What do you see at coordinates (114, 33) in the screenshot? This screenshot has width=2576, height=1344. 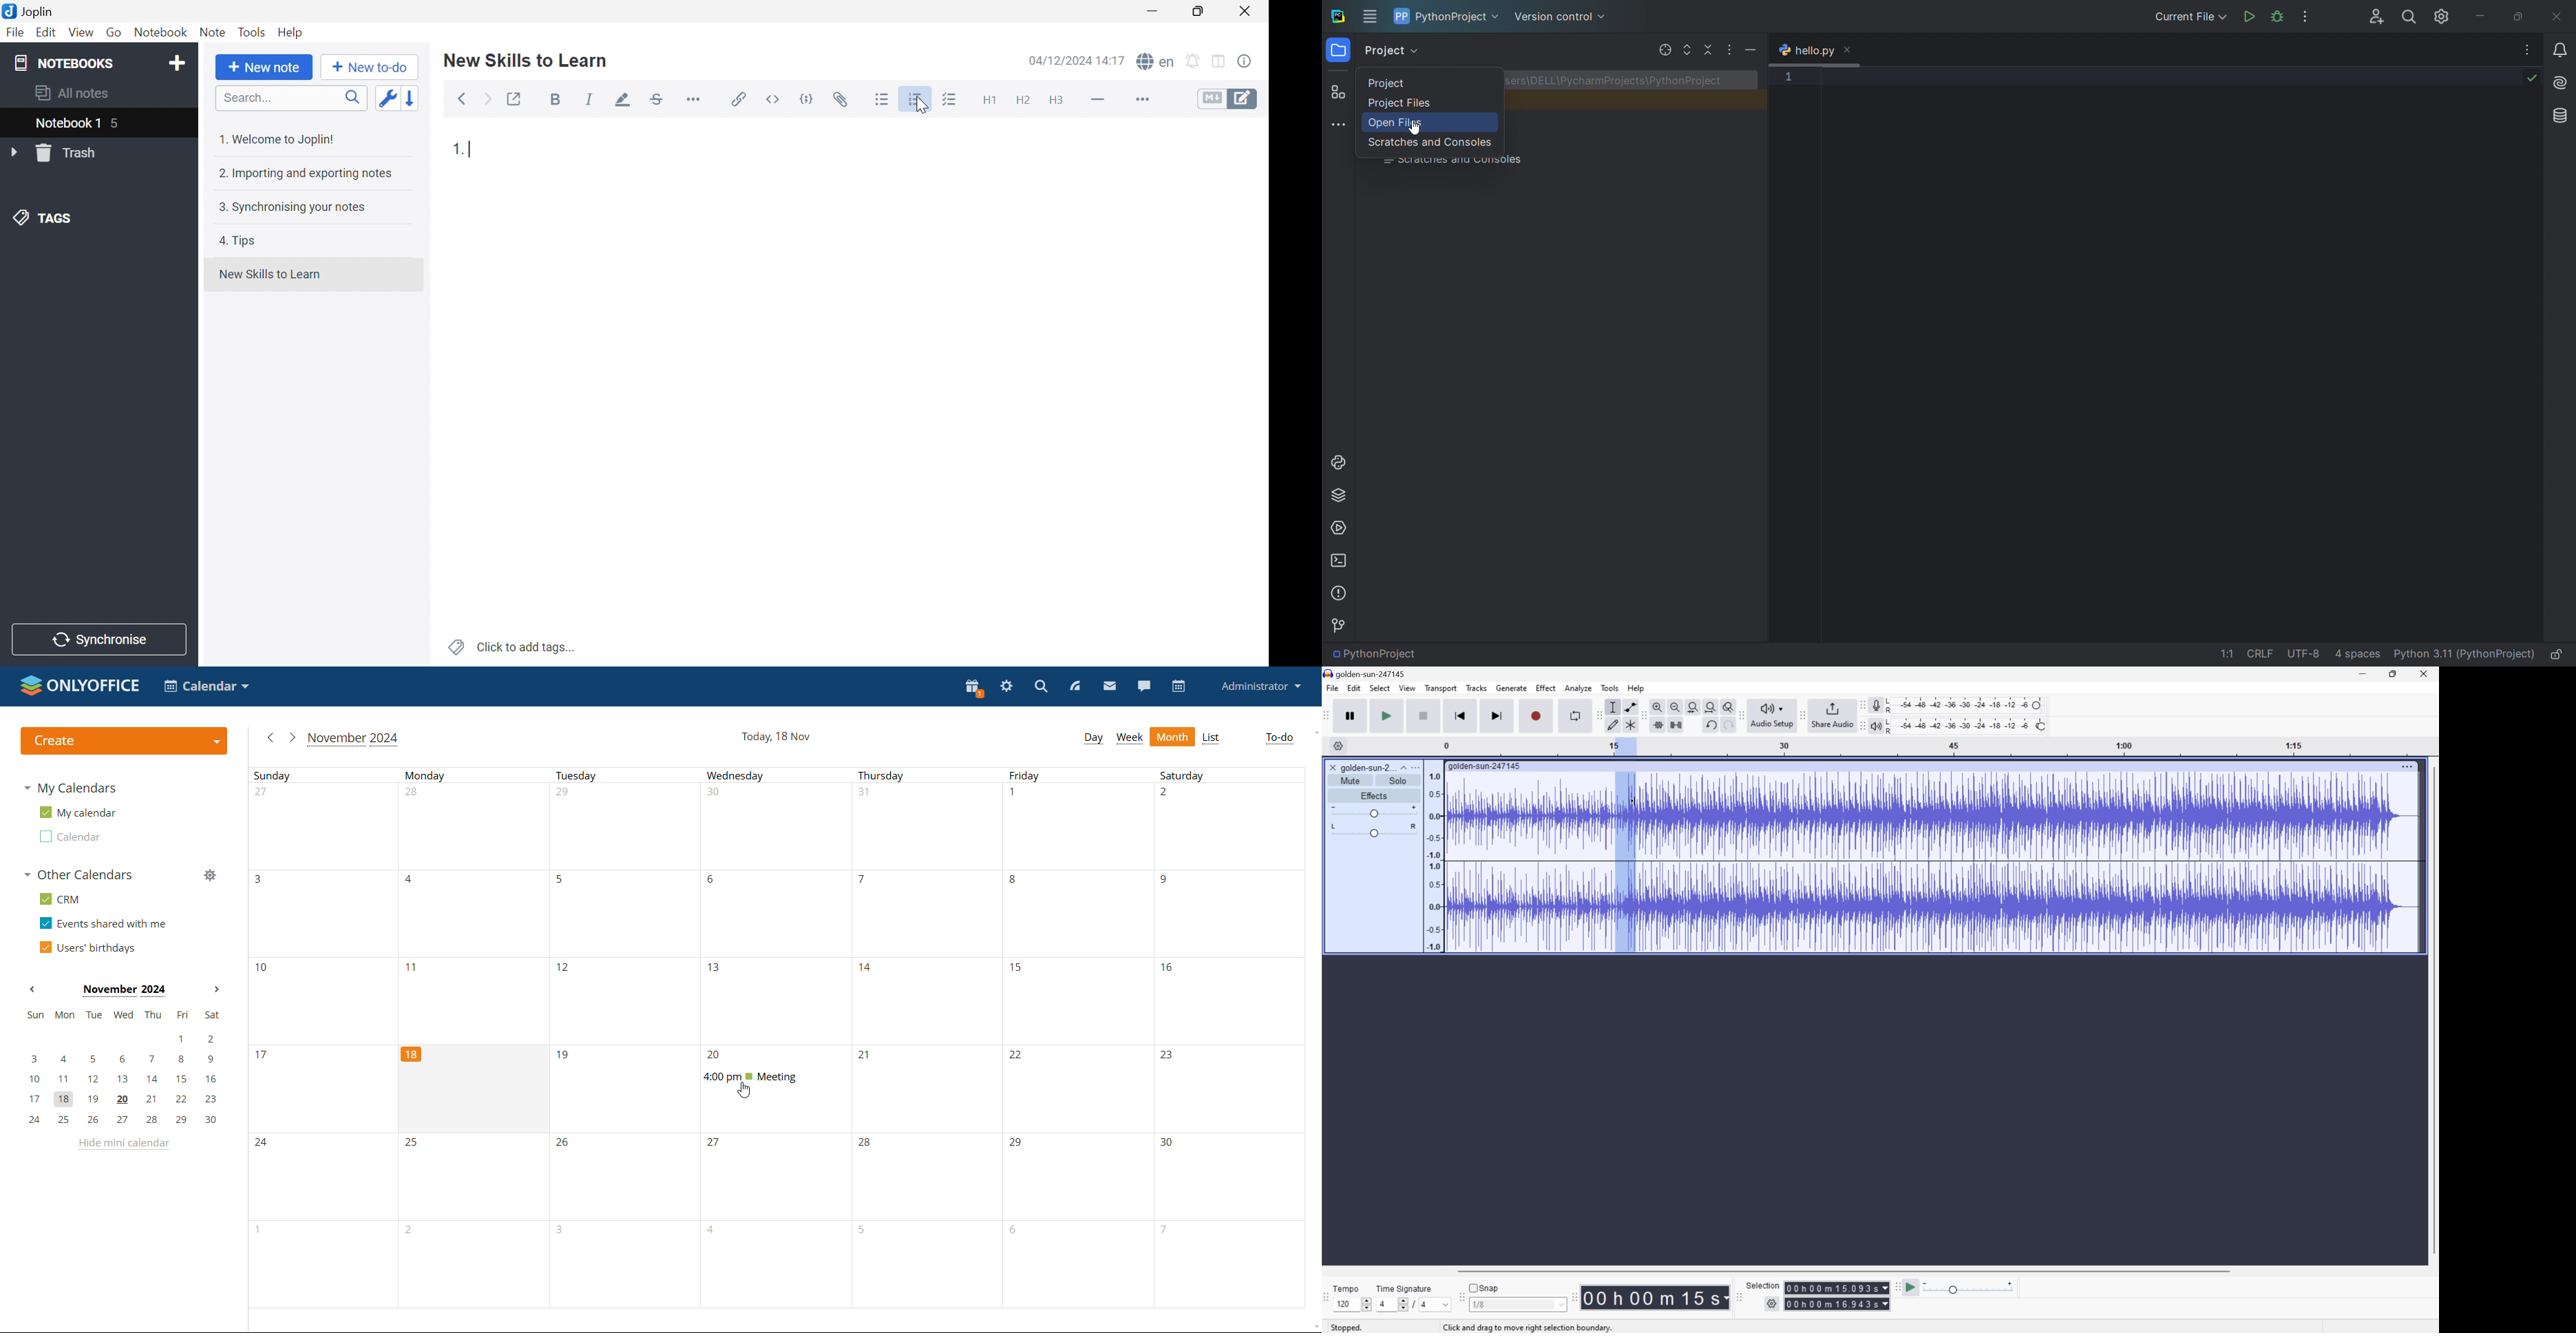 I see `Go` at bounding box center [114, 33].